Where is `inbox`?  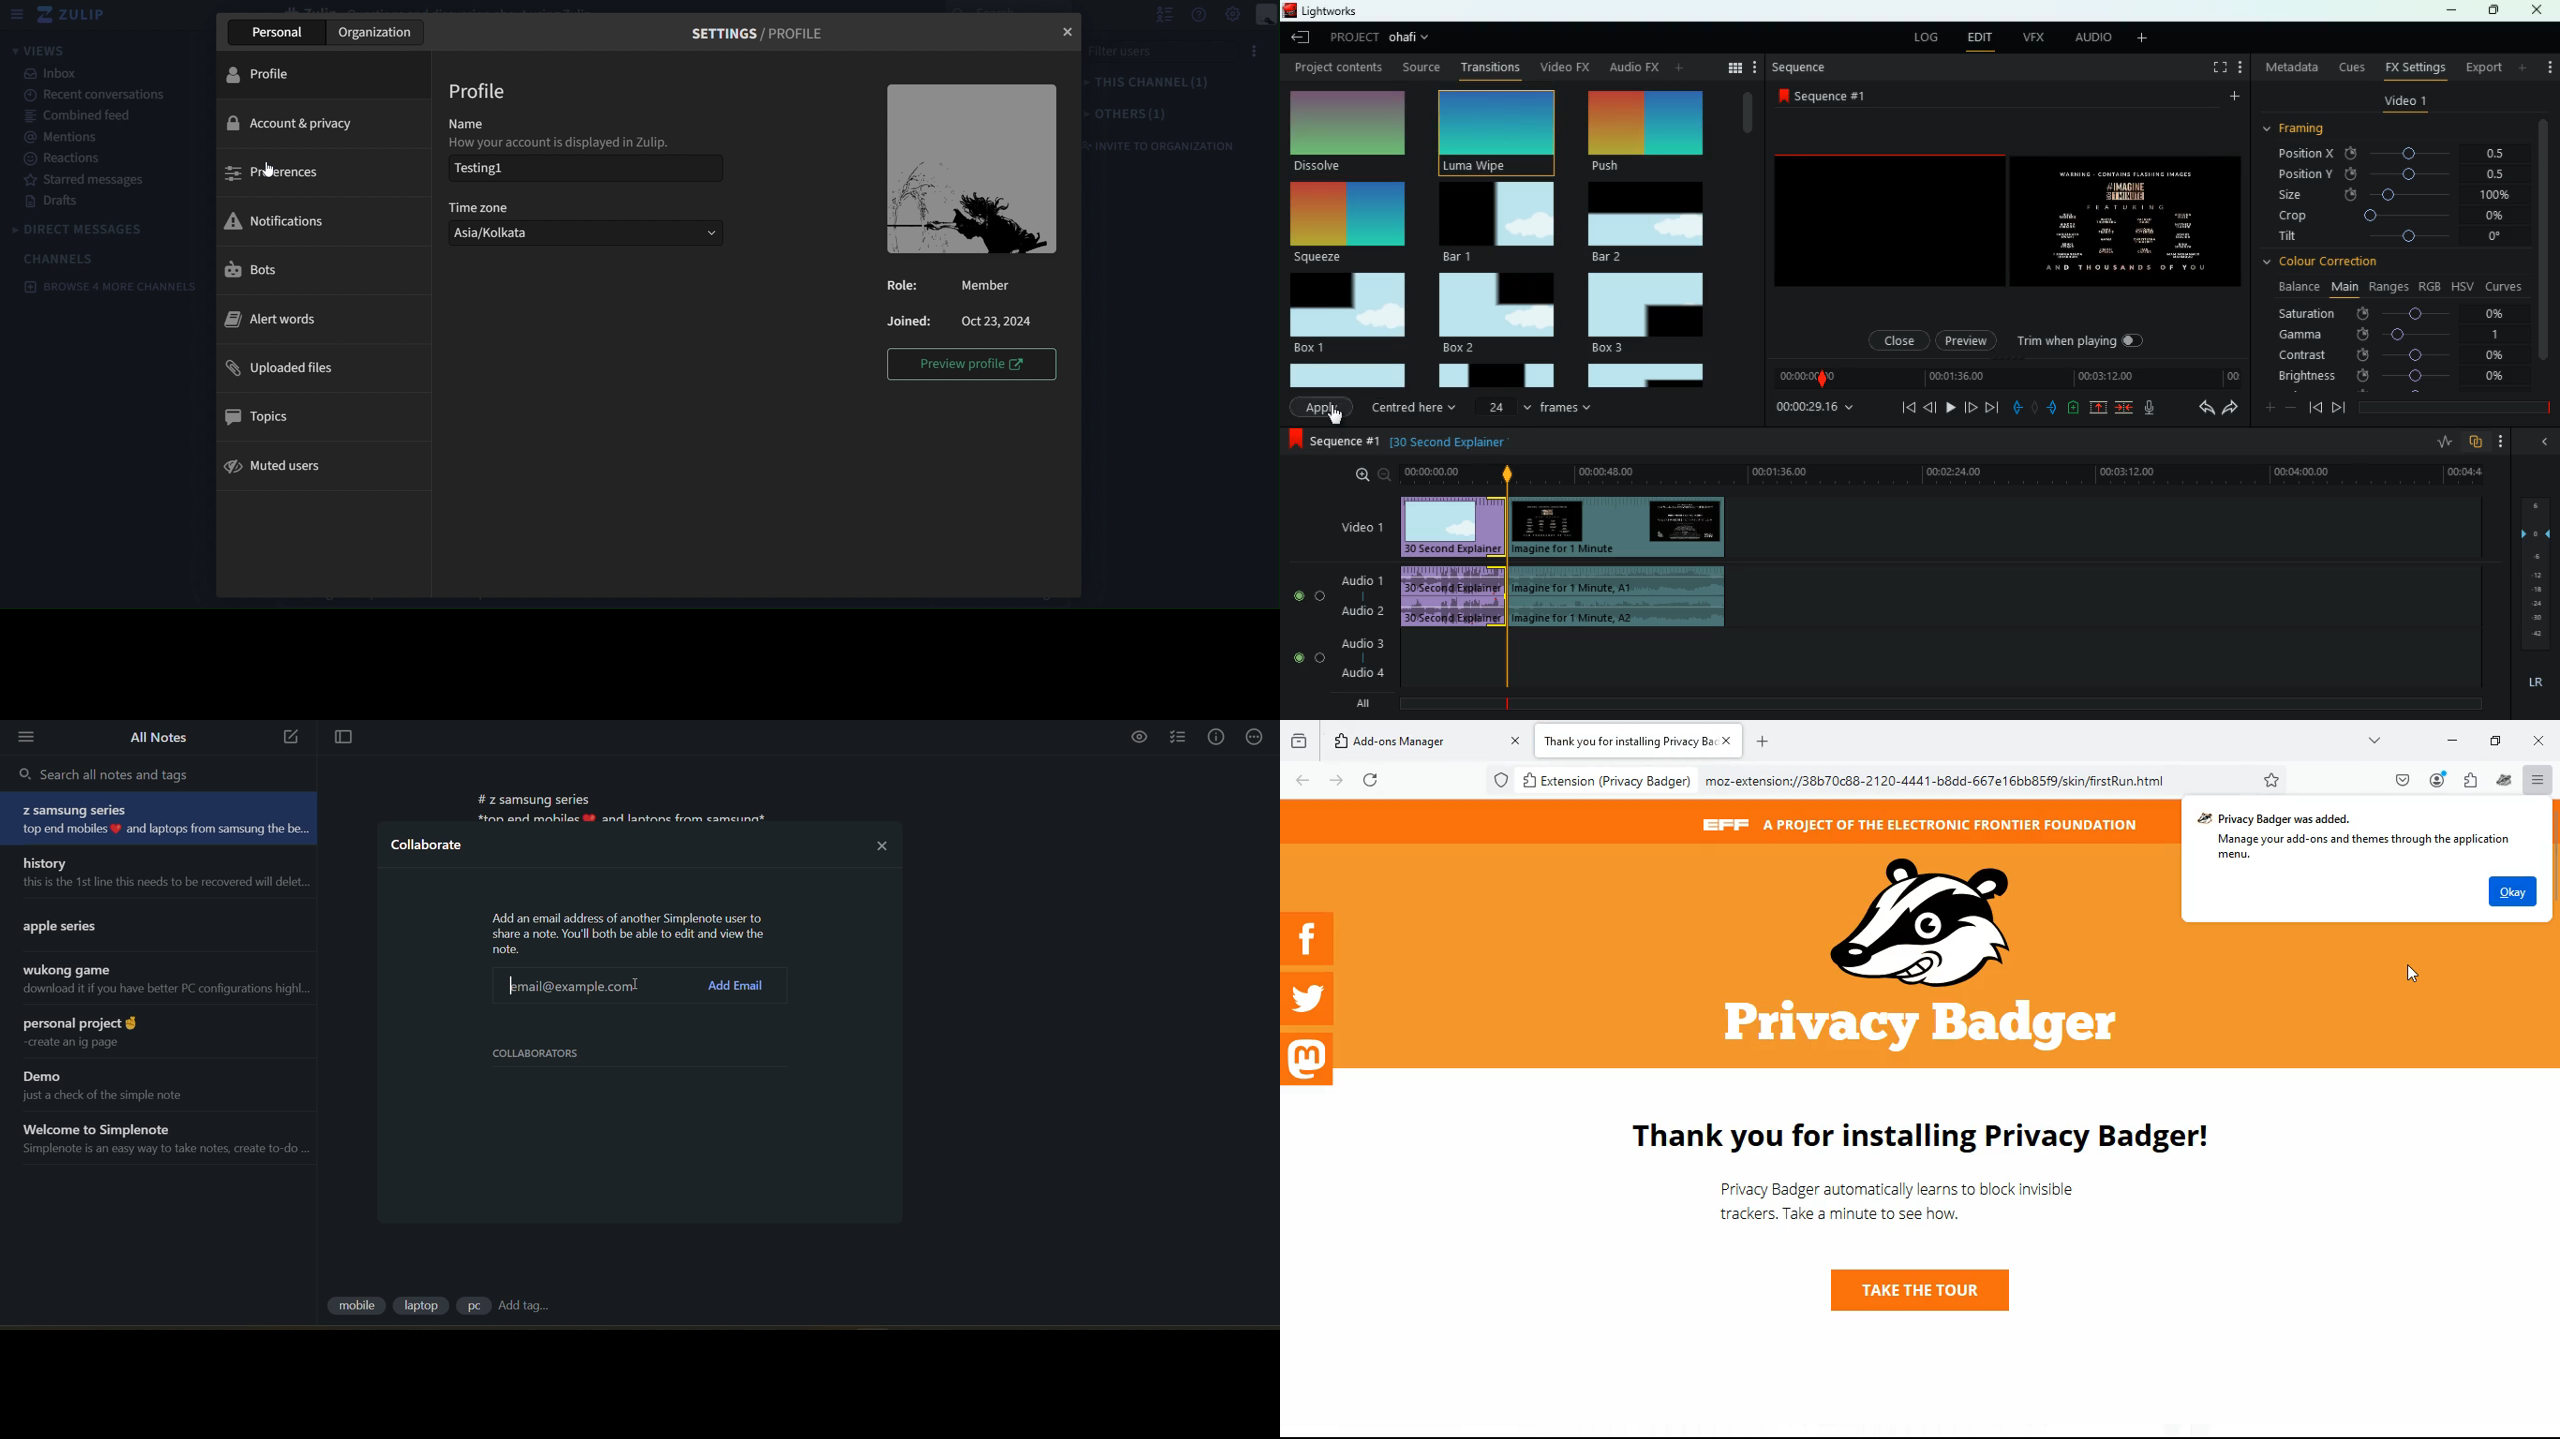 inbox is located at coordinates (56, 74).